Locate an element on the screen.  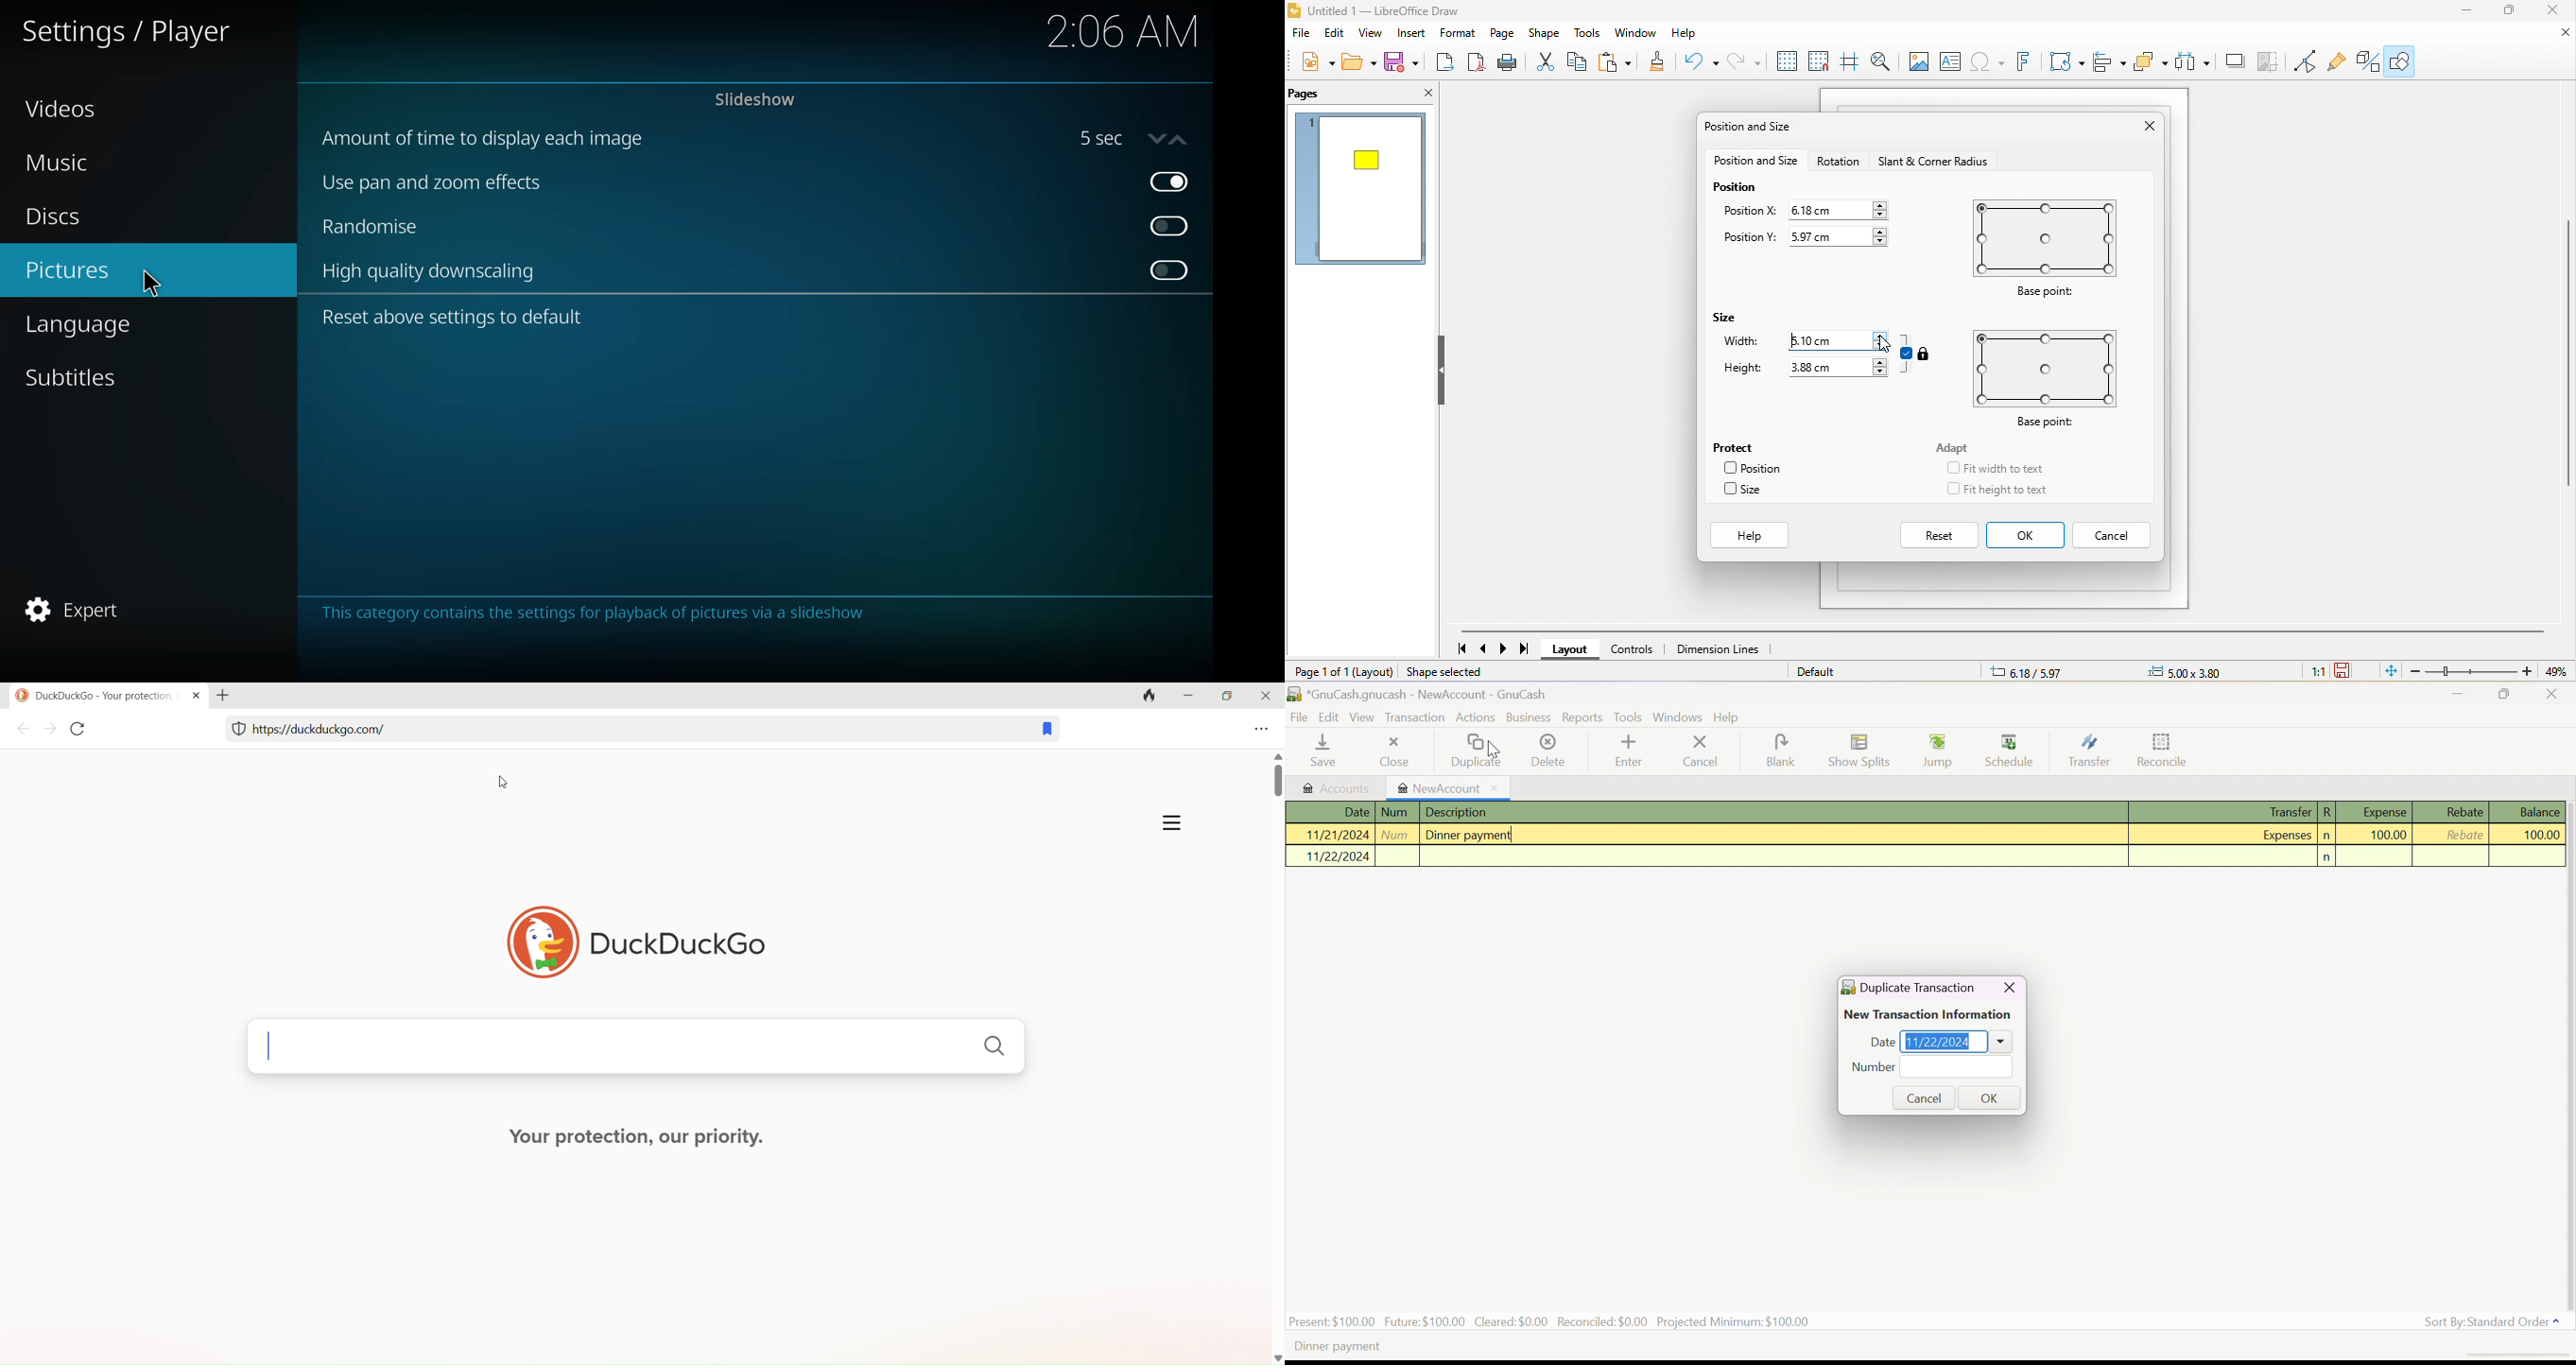
settings player is located at coordinates (131, 33).